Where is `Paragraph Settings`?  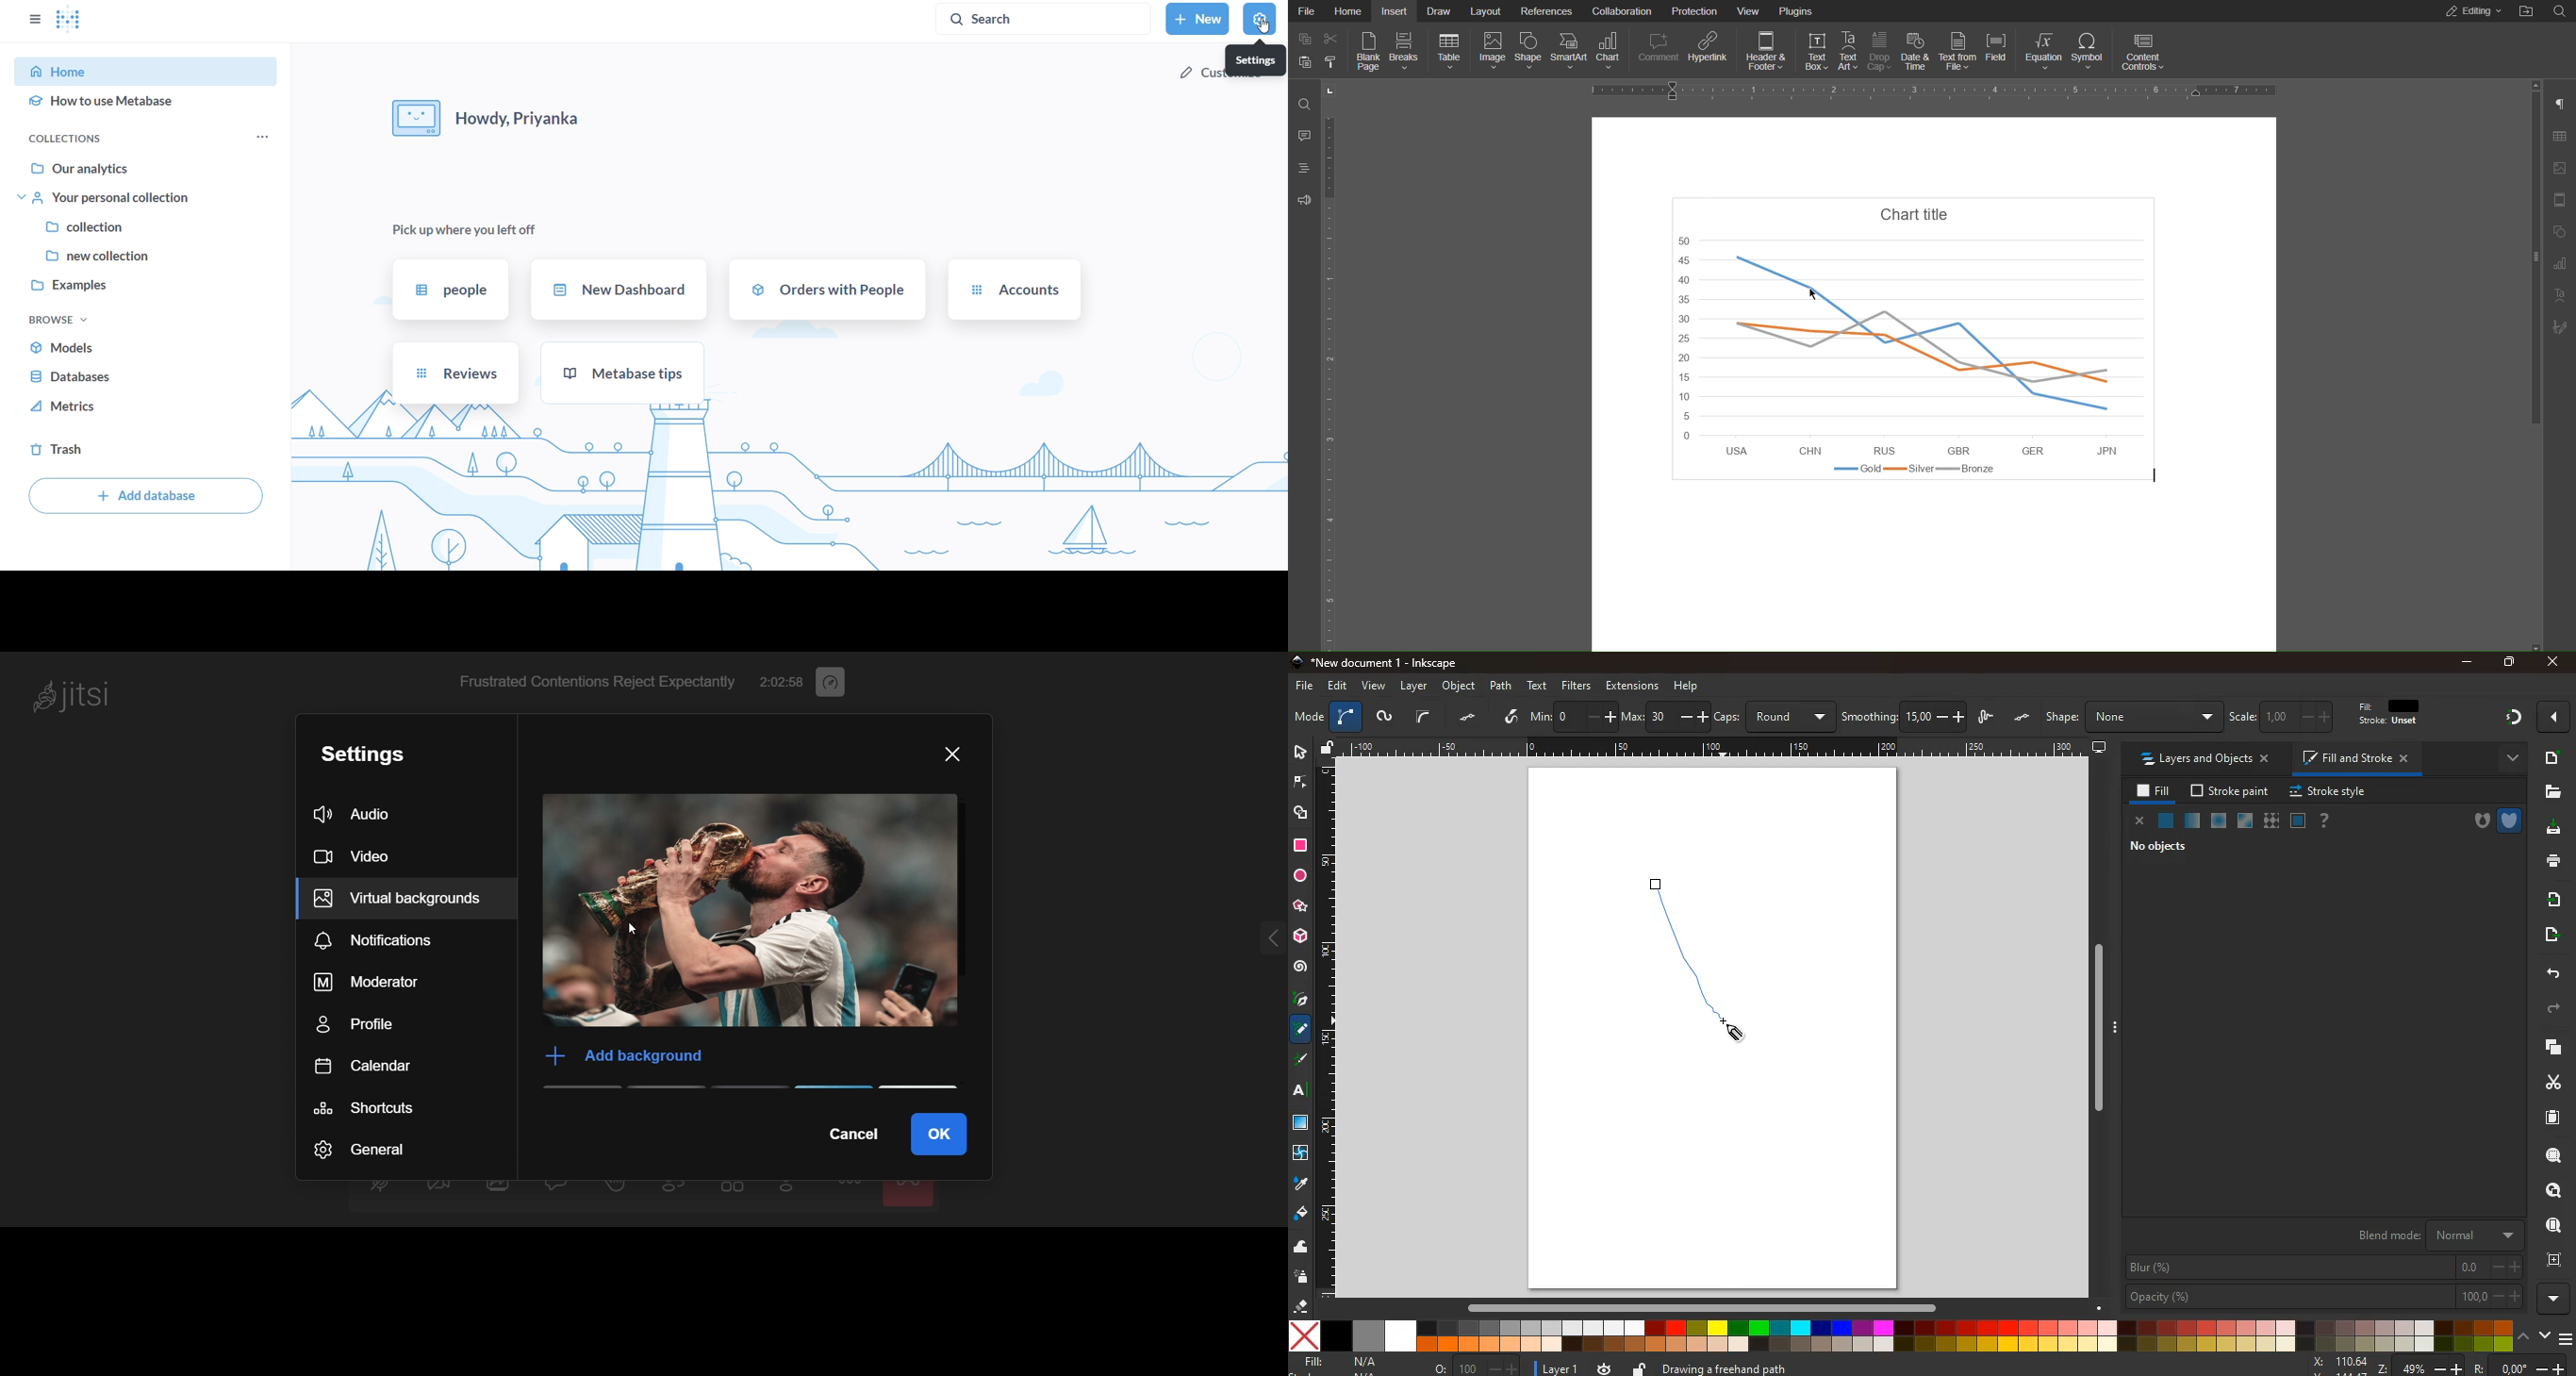 Paragraph Settings is located at coordinates (2560, 105).